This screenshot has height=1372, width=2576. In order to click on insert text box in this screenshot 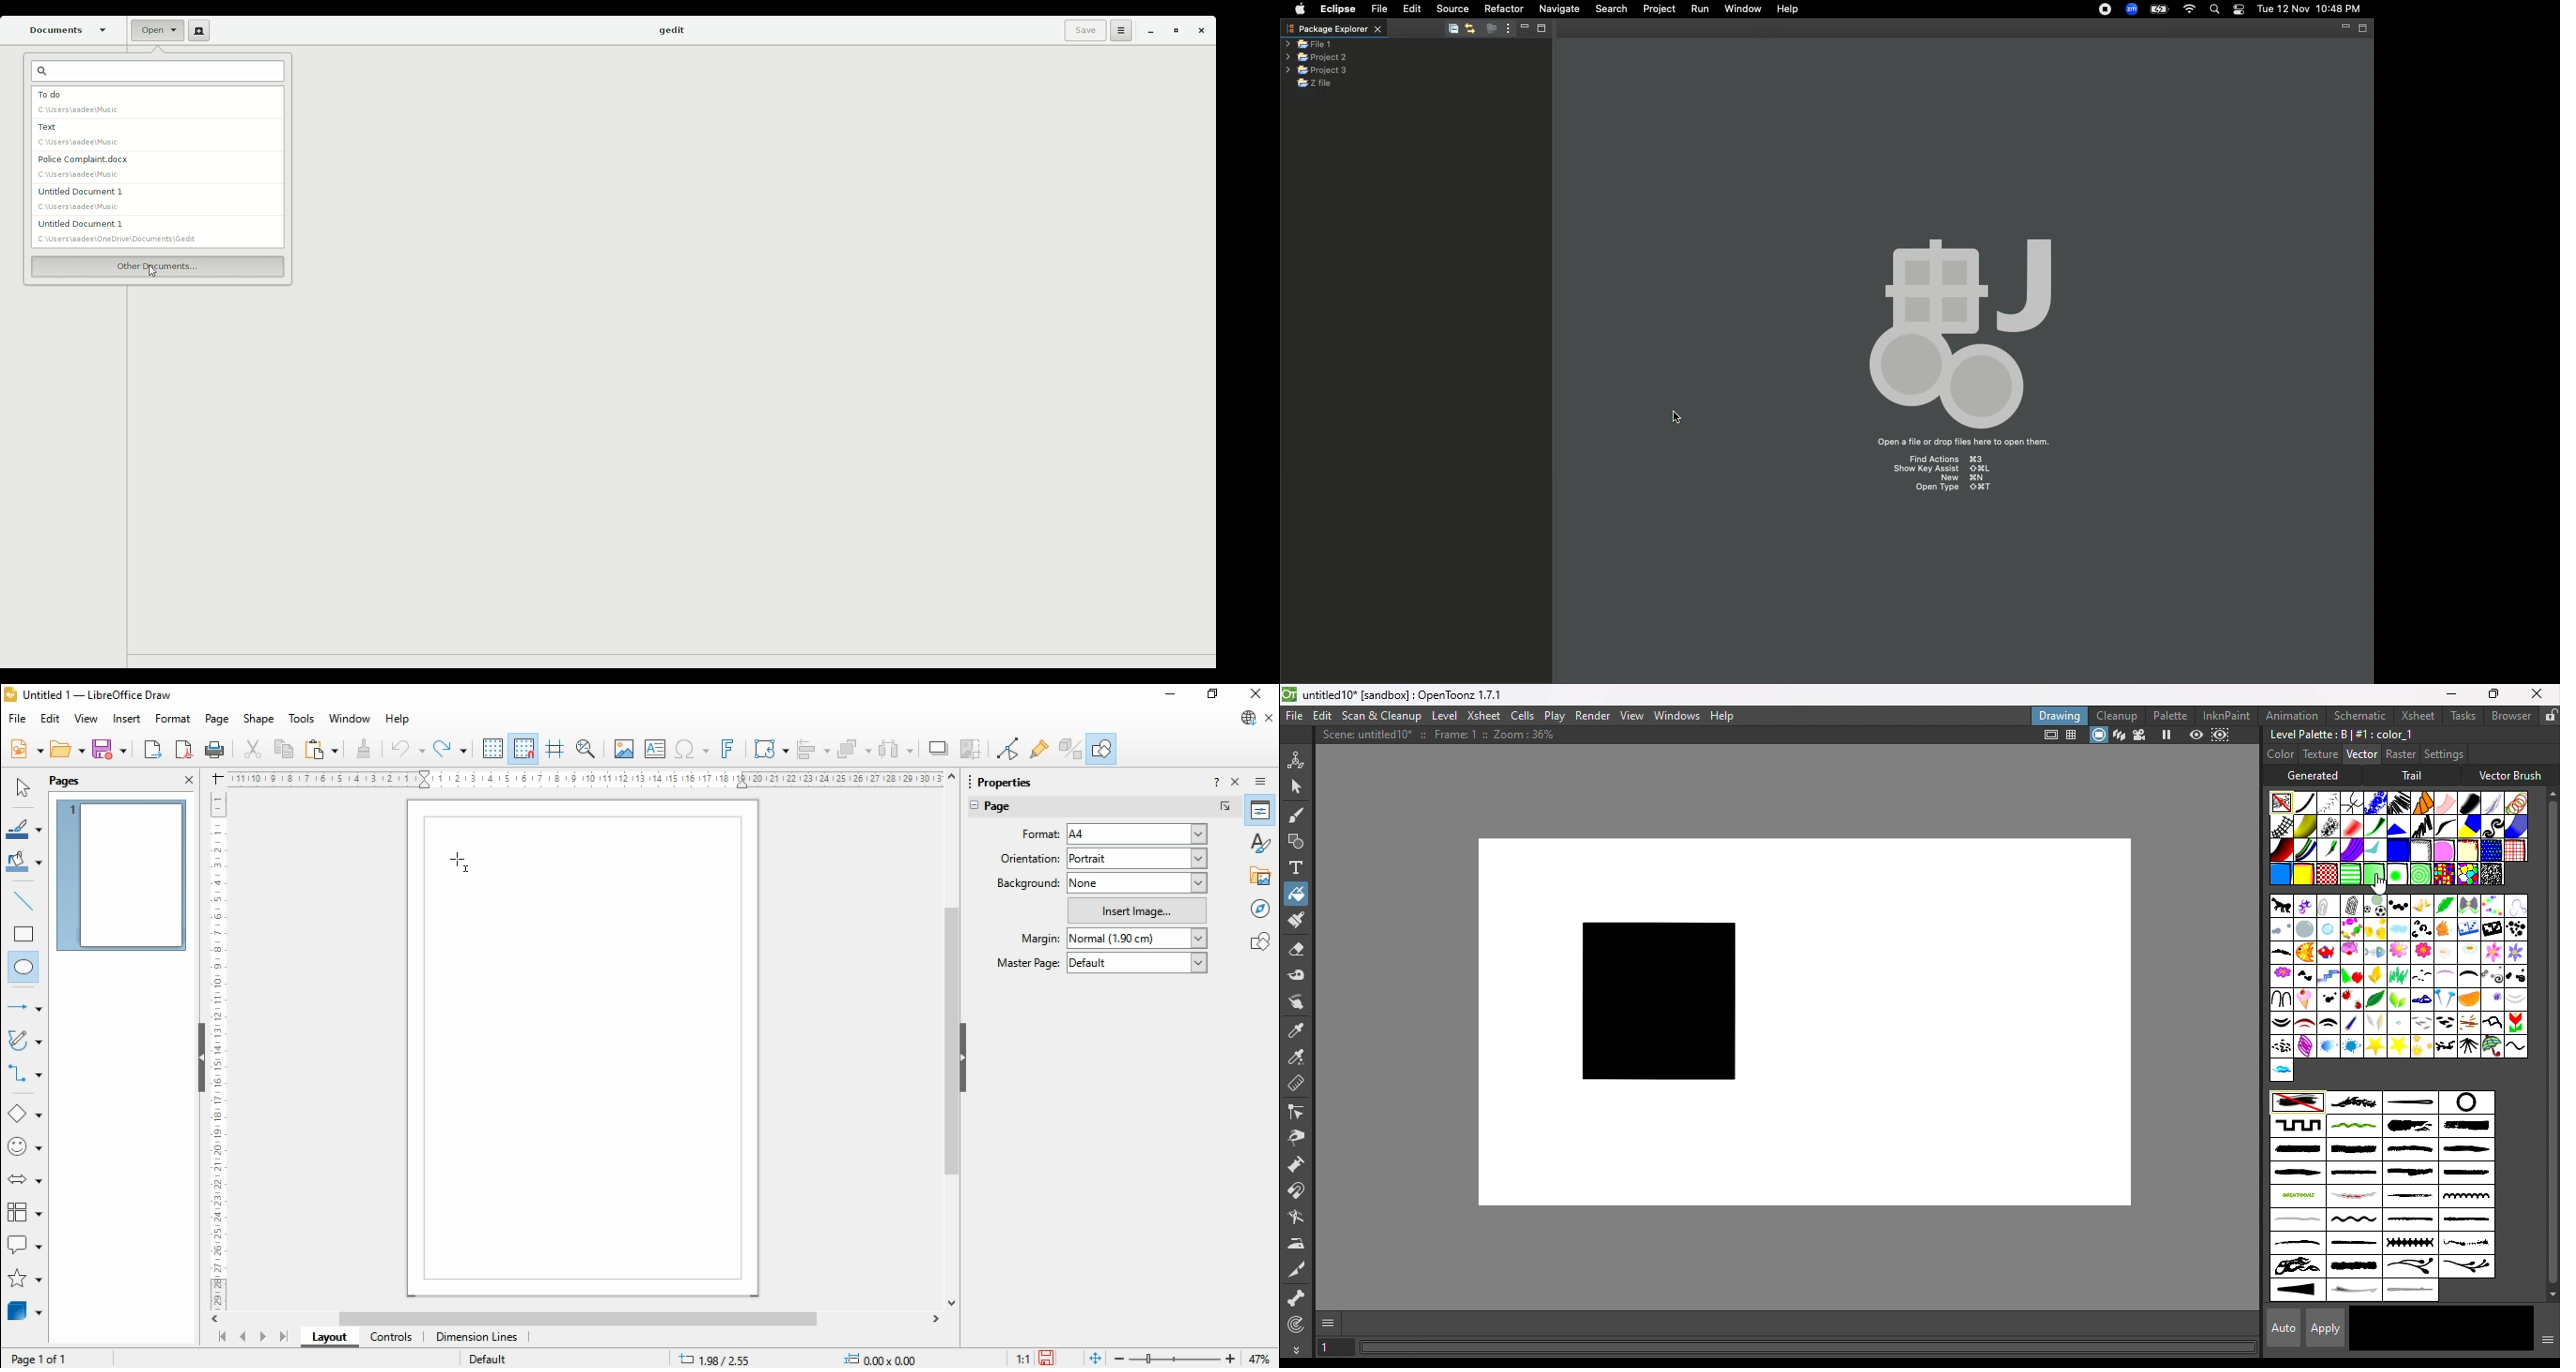, I will do `click(654, 748)`.